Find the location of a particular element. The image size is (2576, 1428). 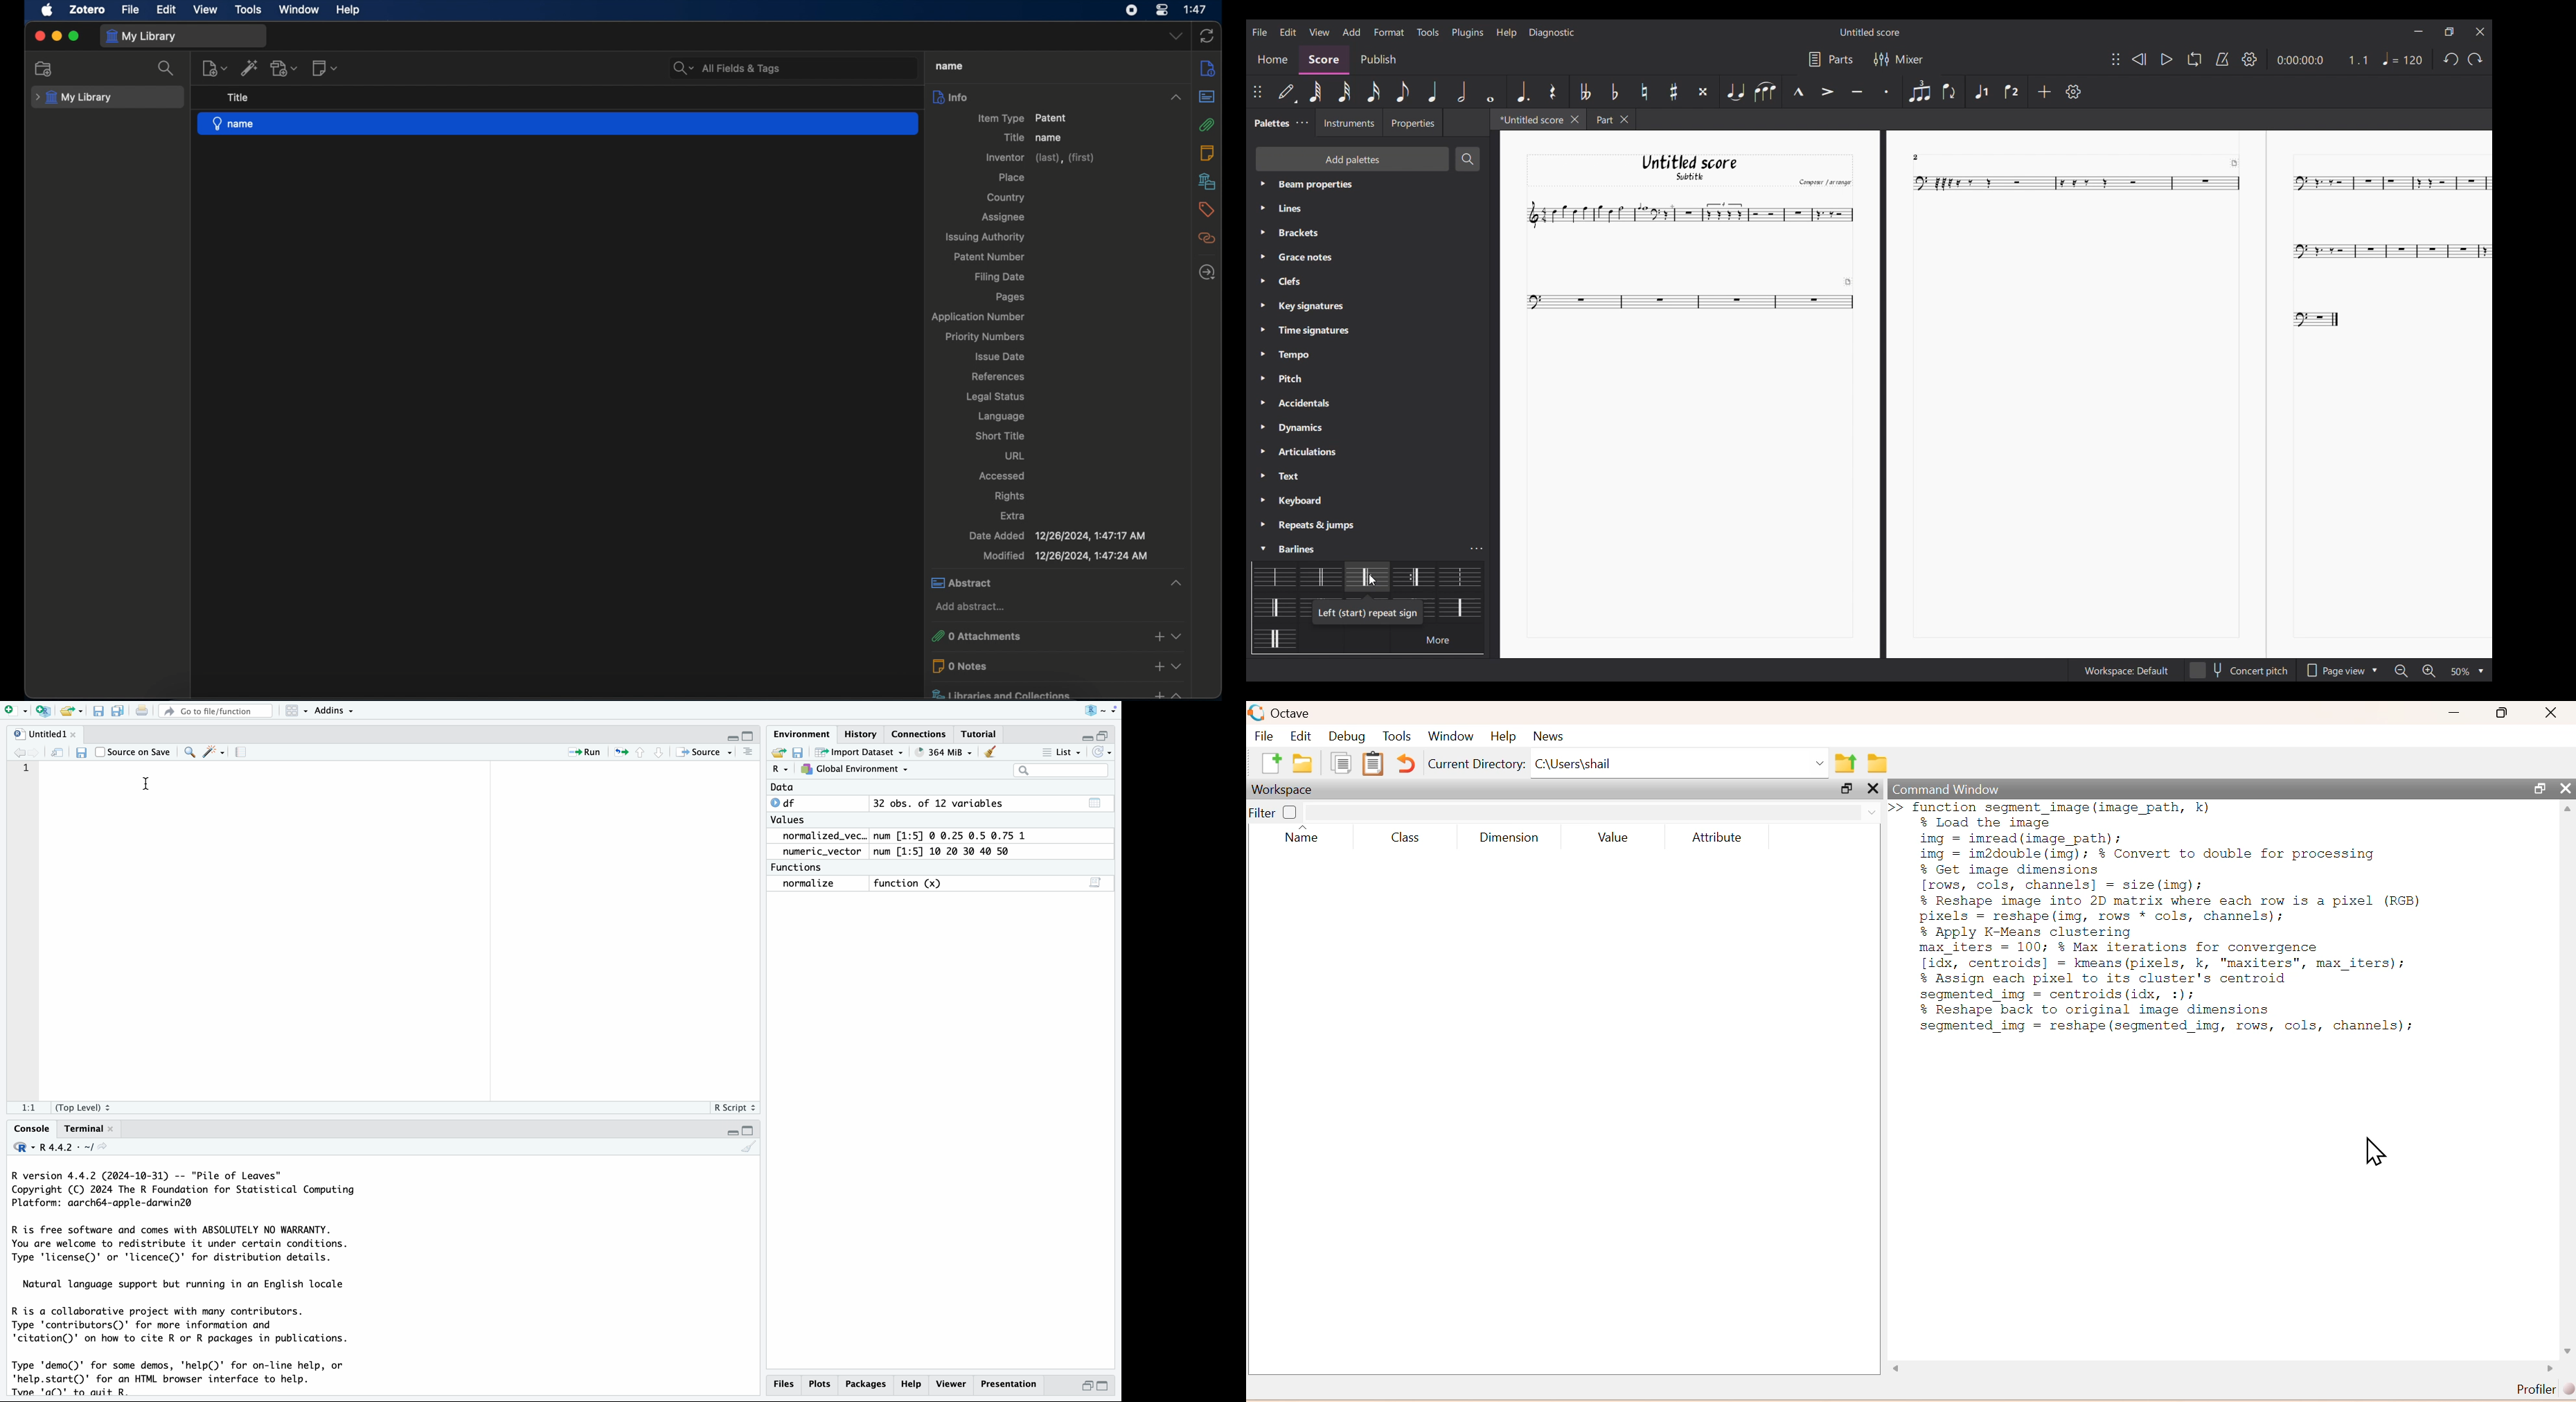

Metronome is located at coordinates (2222, 59).